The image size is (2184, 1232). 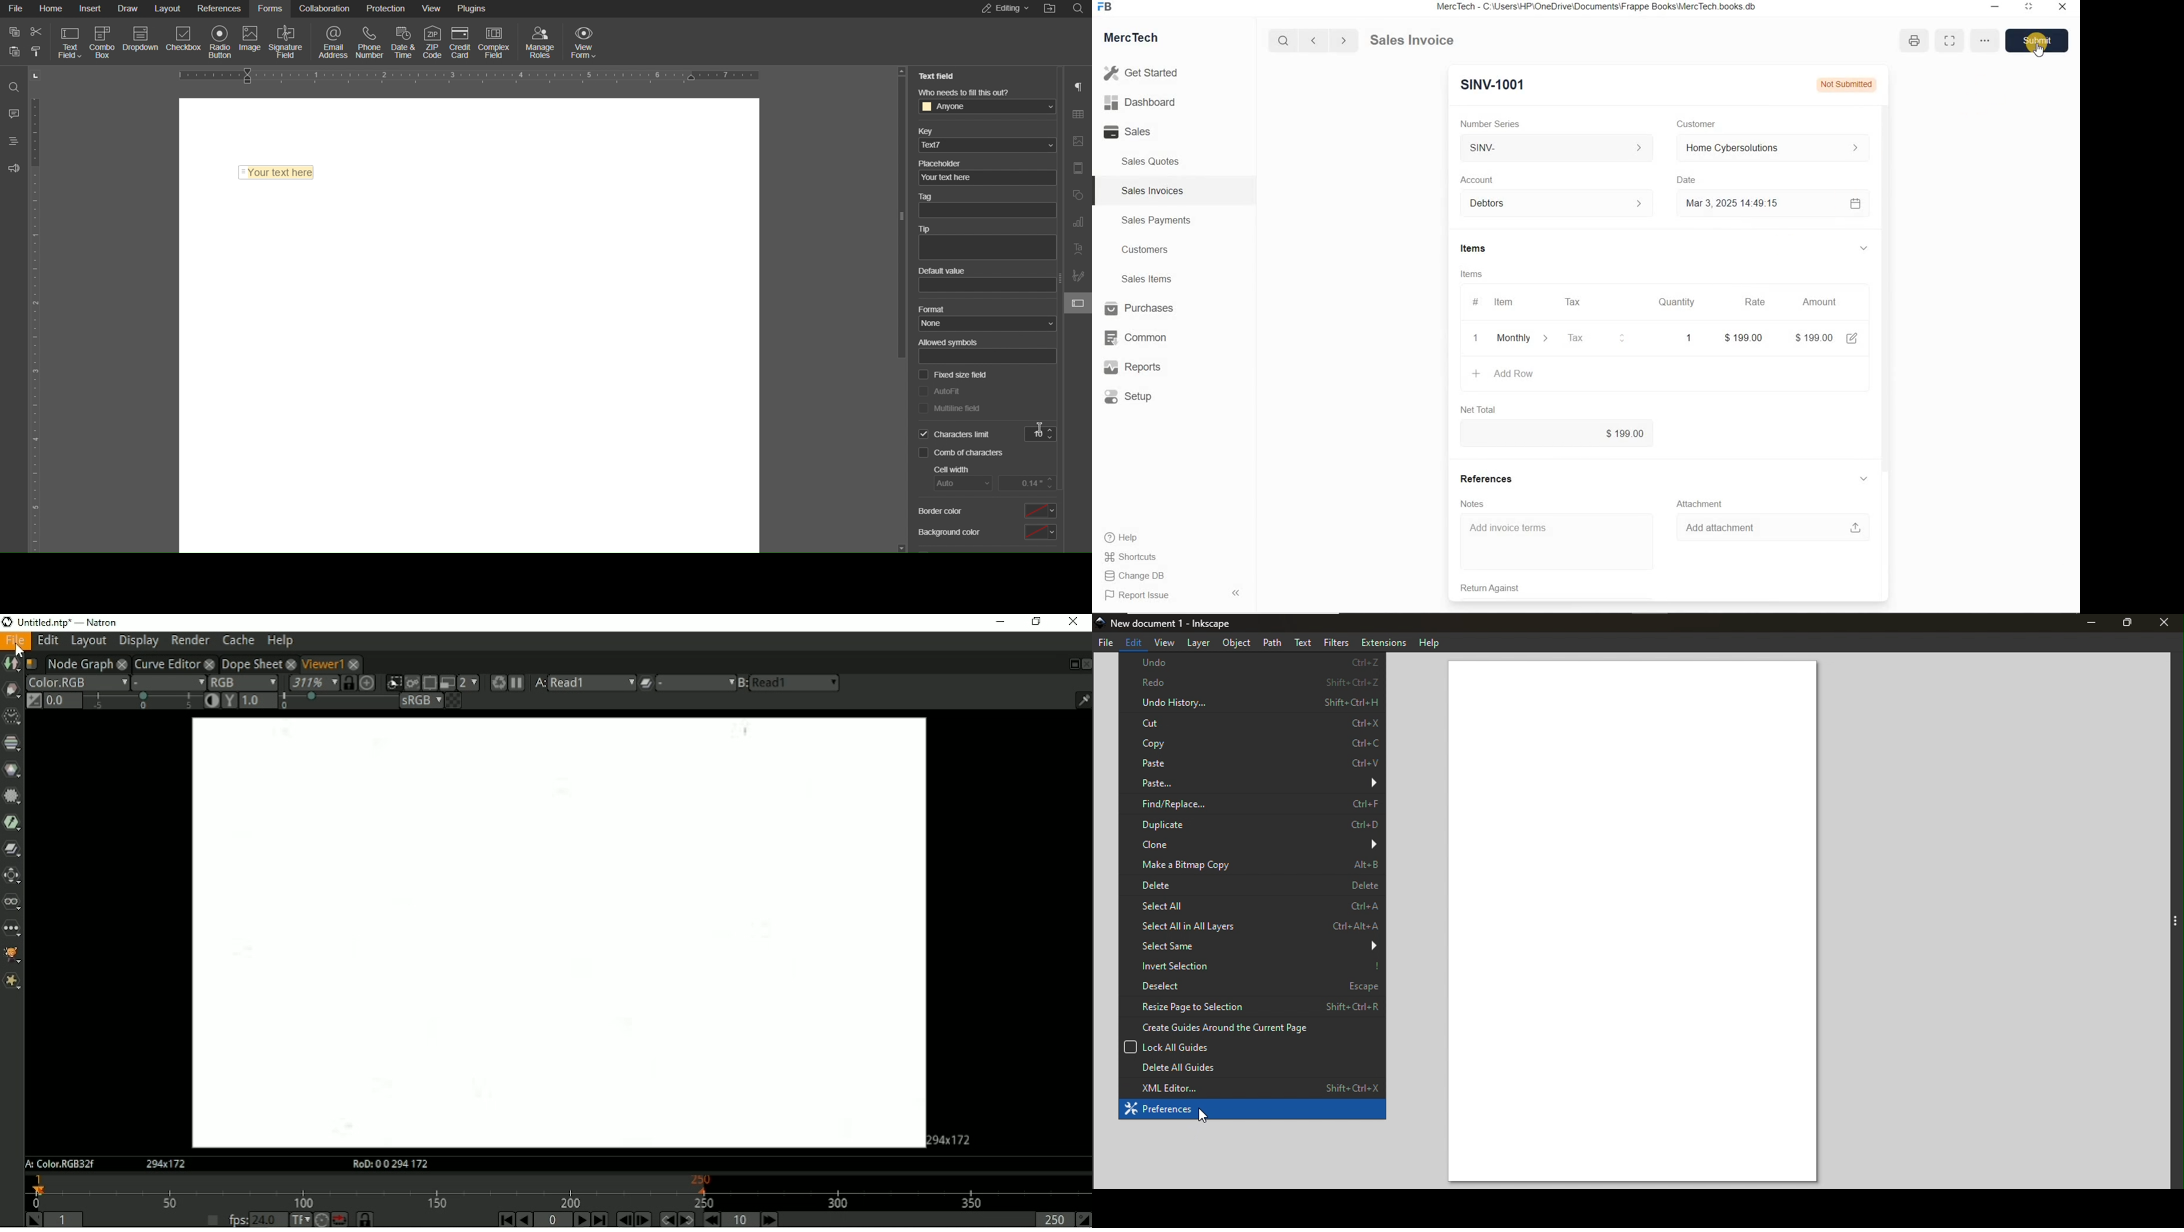 What do you see at coordinates (949, 410) in the screenshot?
I see `Multiline Field` at bounding box center [949, 410].